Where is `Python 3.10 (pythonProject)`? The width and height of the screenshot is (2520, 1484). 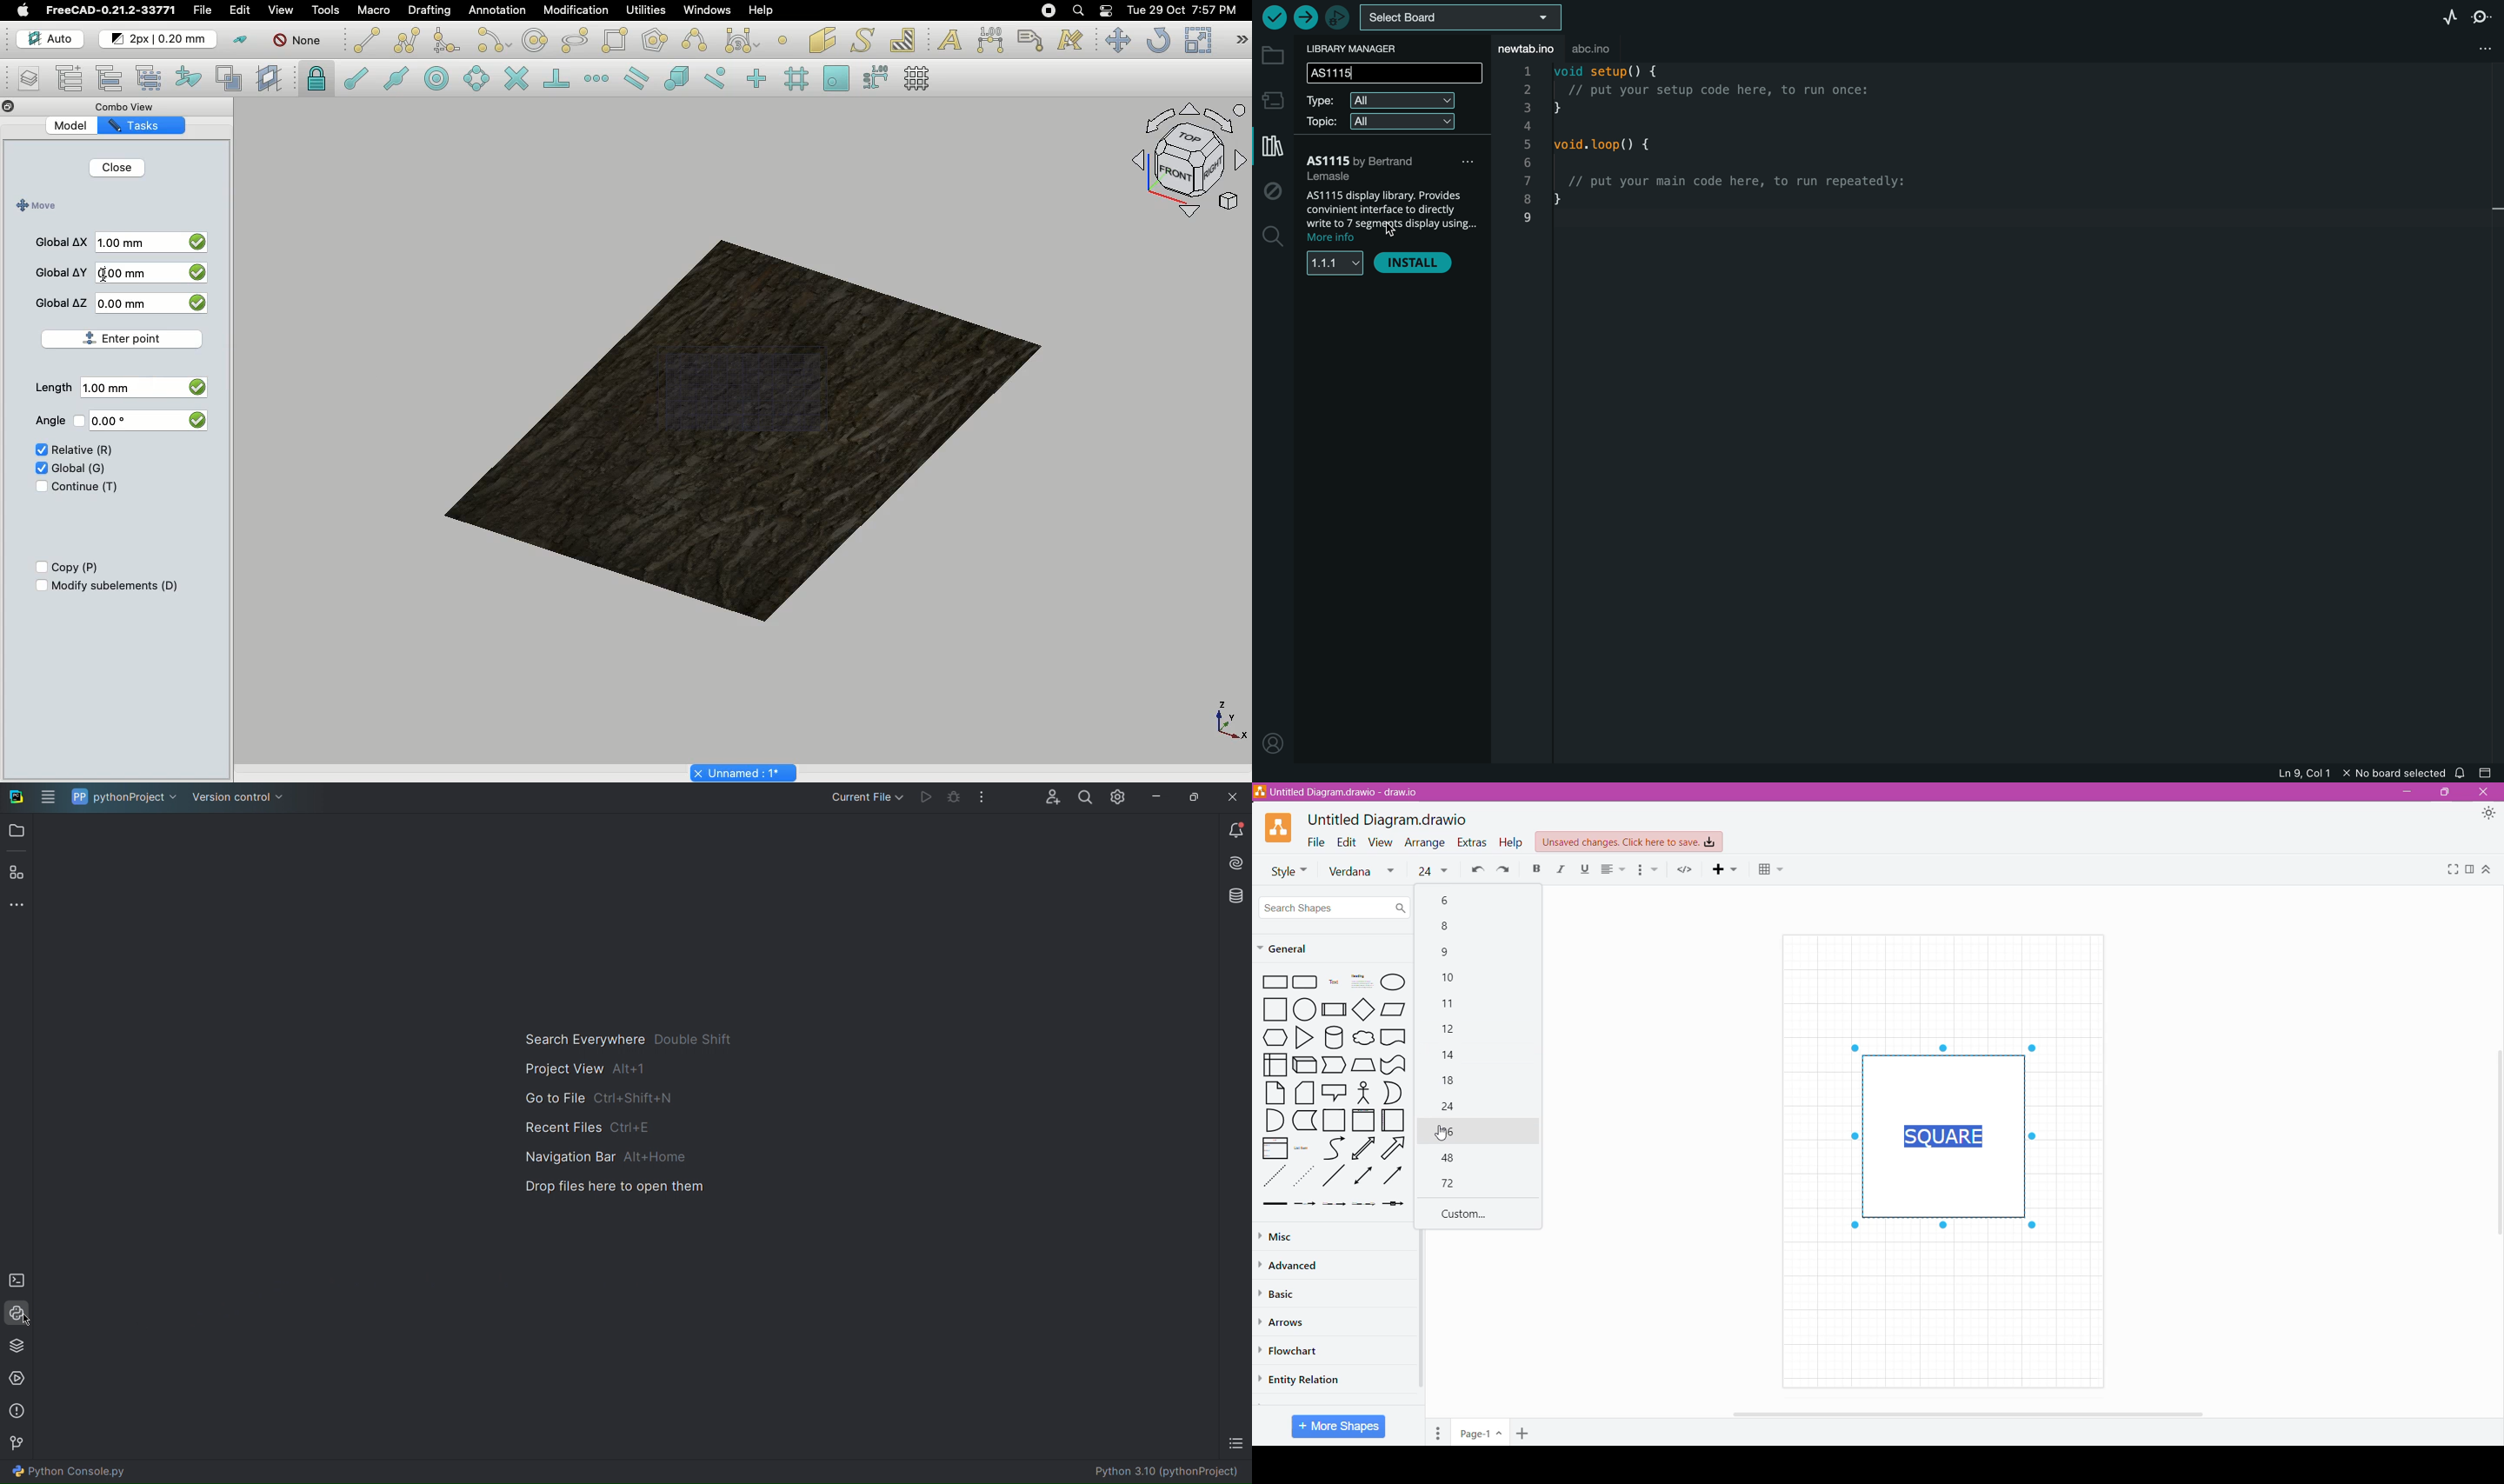 Python 3.10 (pythonProject) is located at coordinates (1170, 1473).